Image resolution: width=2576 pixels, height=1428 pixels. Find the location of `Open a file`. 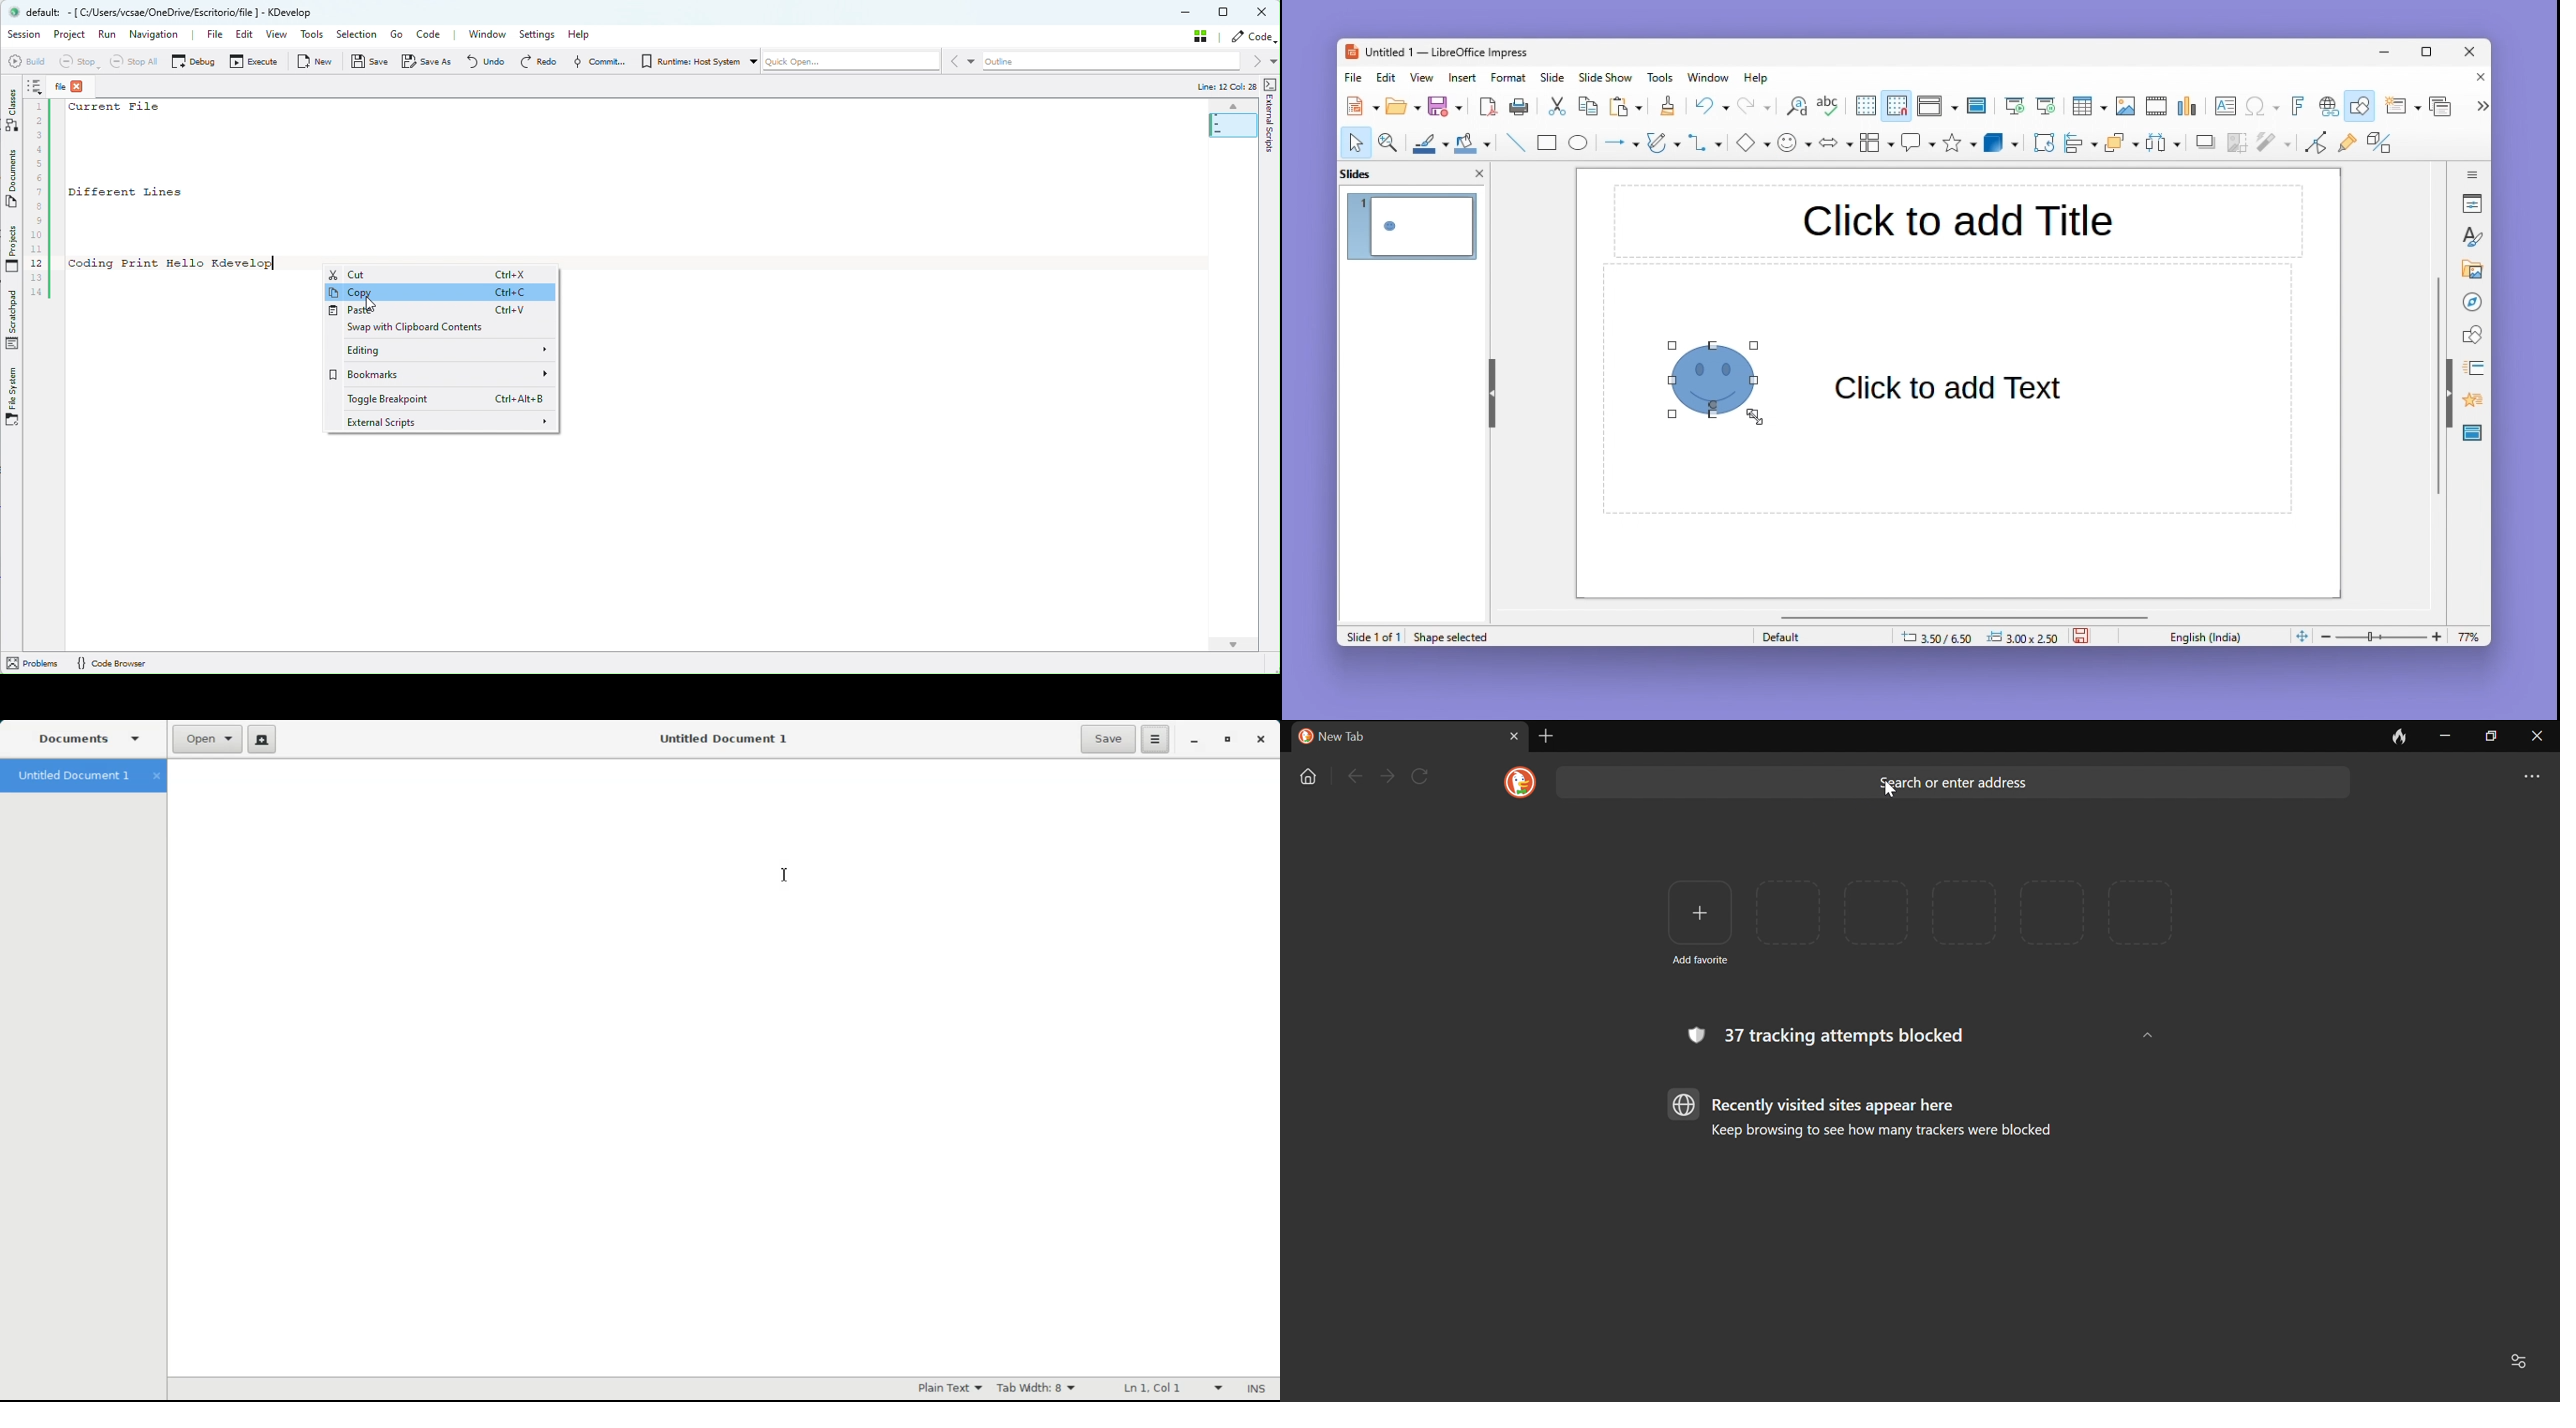

Open a file is located at coordinates (208, 739).